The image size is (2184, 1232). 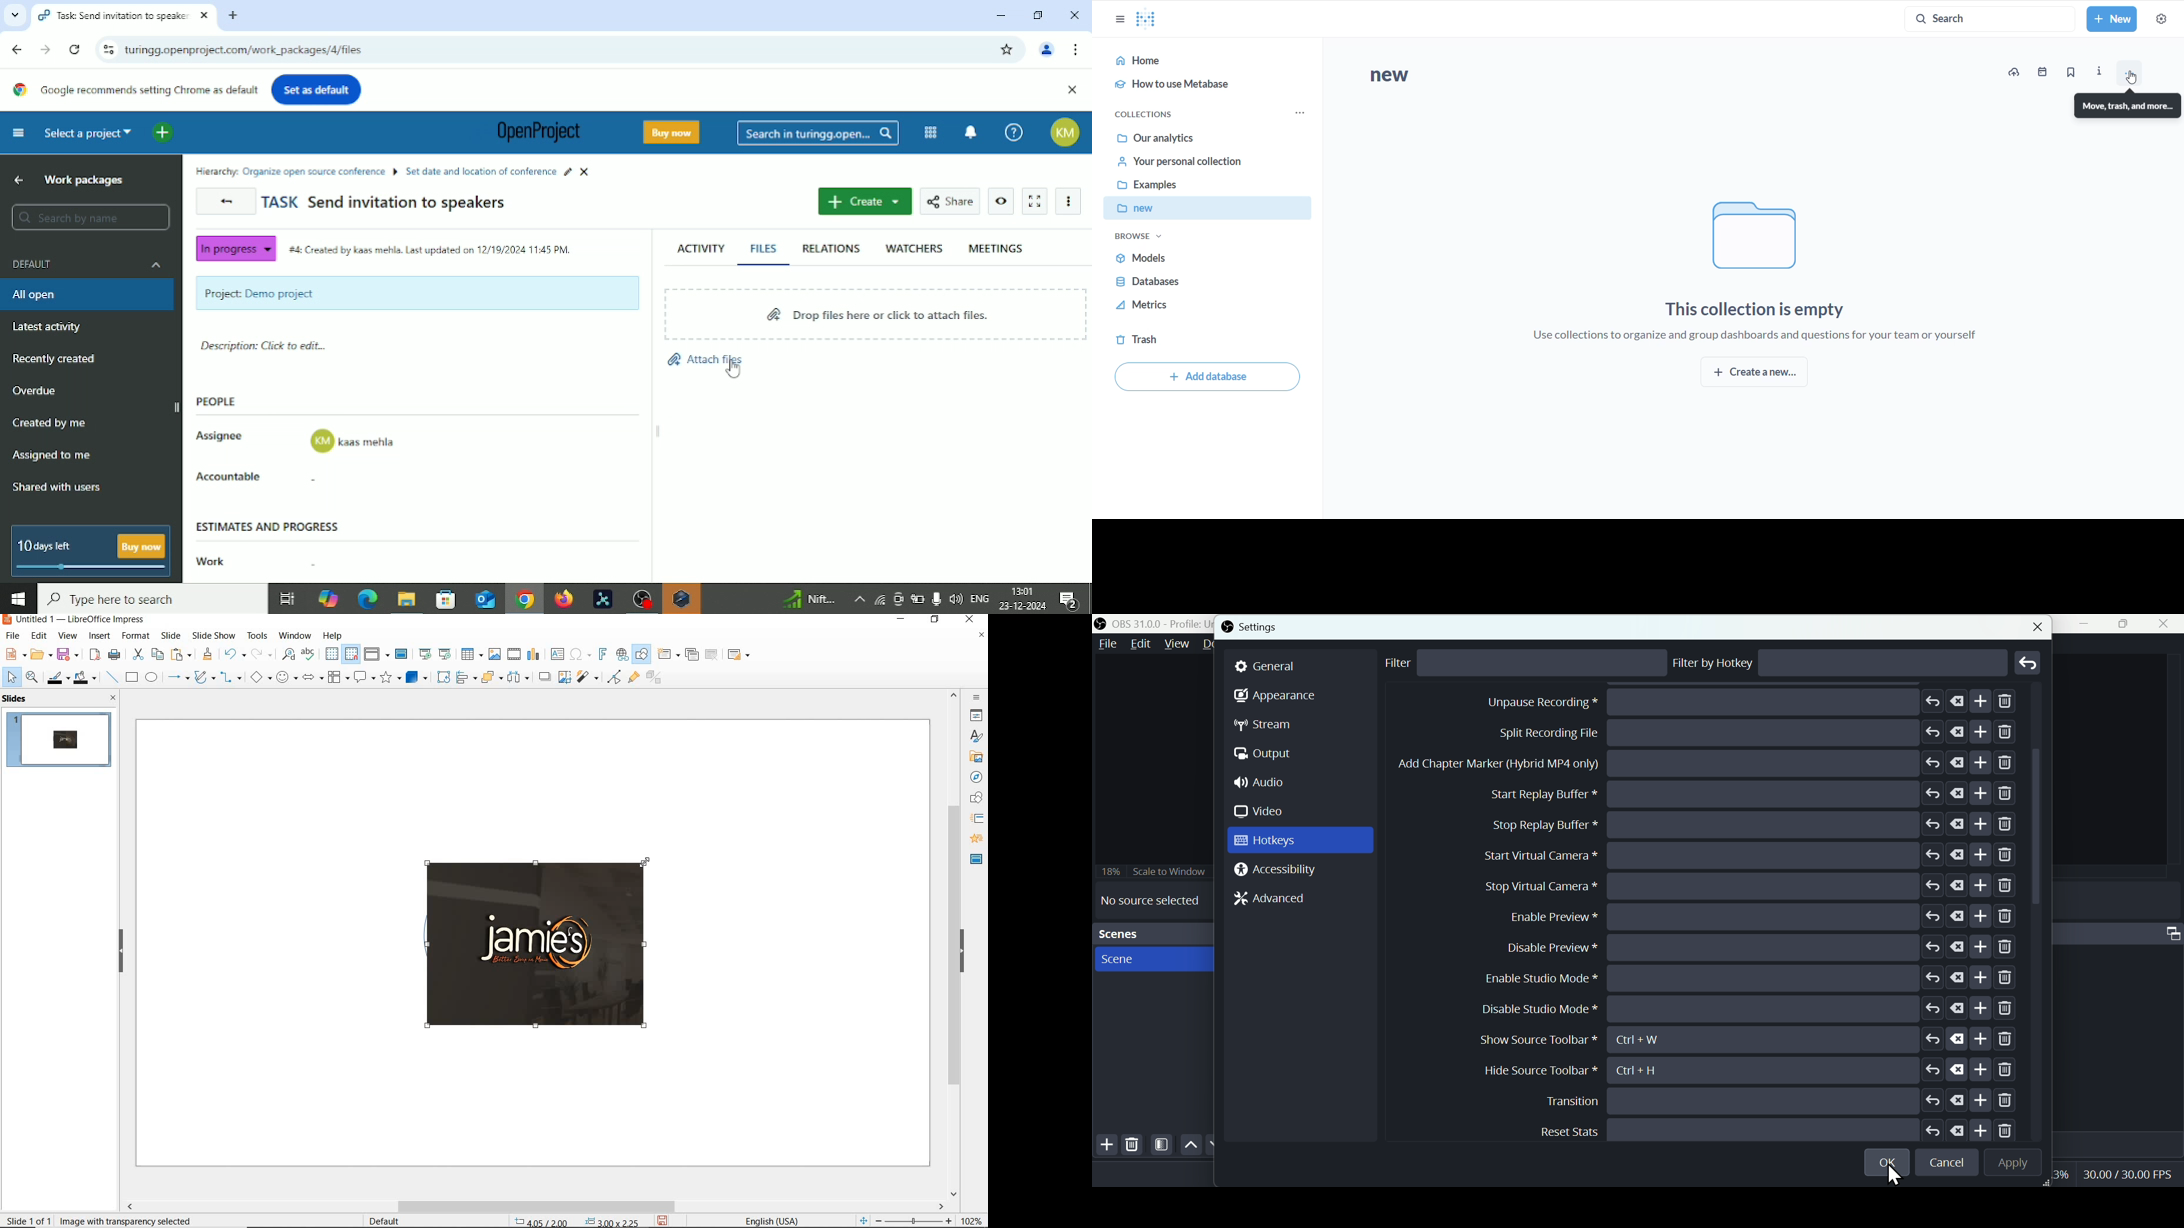 I want to click on undo, so click(x=233, y=655).